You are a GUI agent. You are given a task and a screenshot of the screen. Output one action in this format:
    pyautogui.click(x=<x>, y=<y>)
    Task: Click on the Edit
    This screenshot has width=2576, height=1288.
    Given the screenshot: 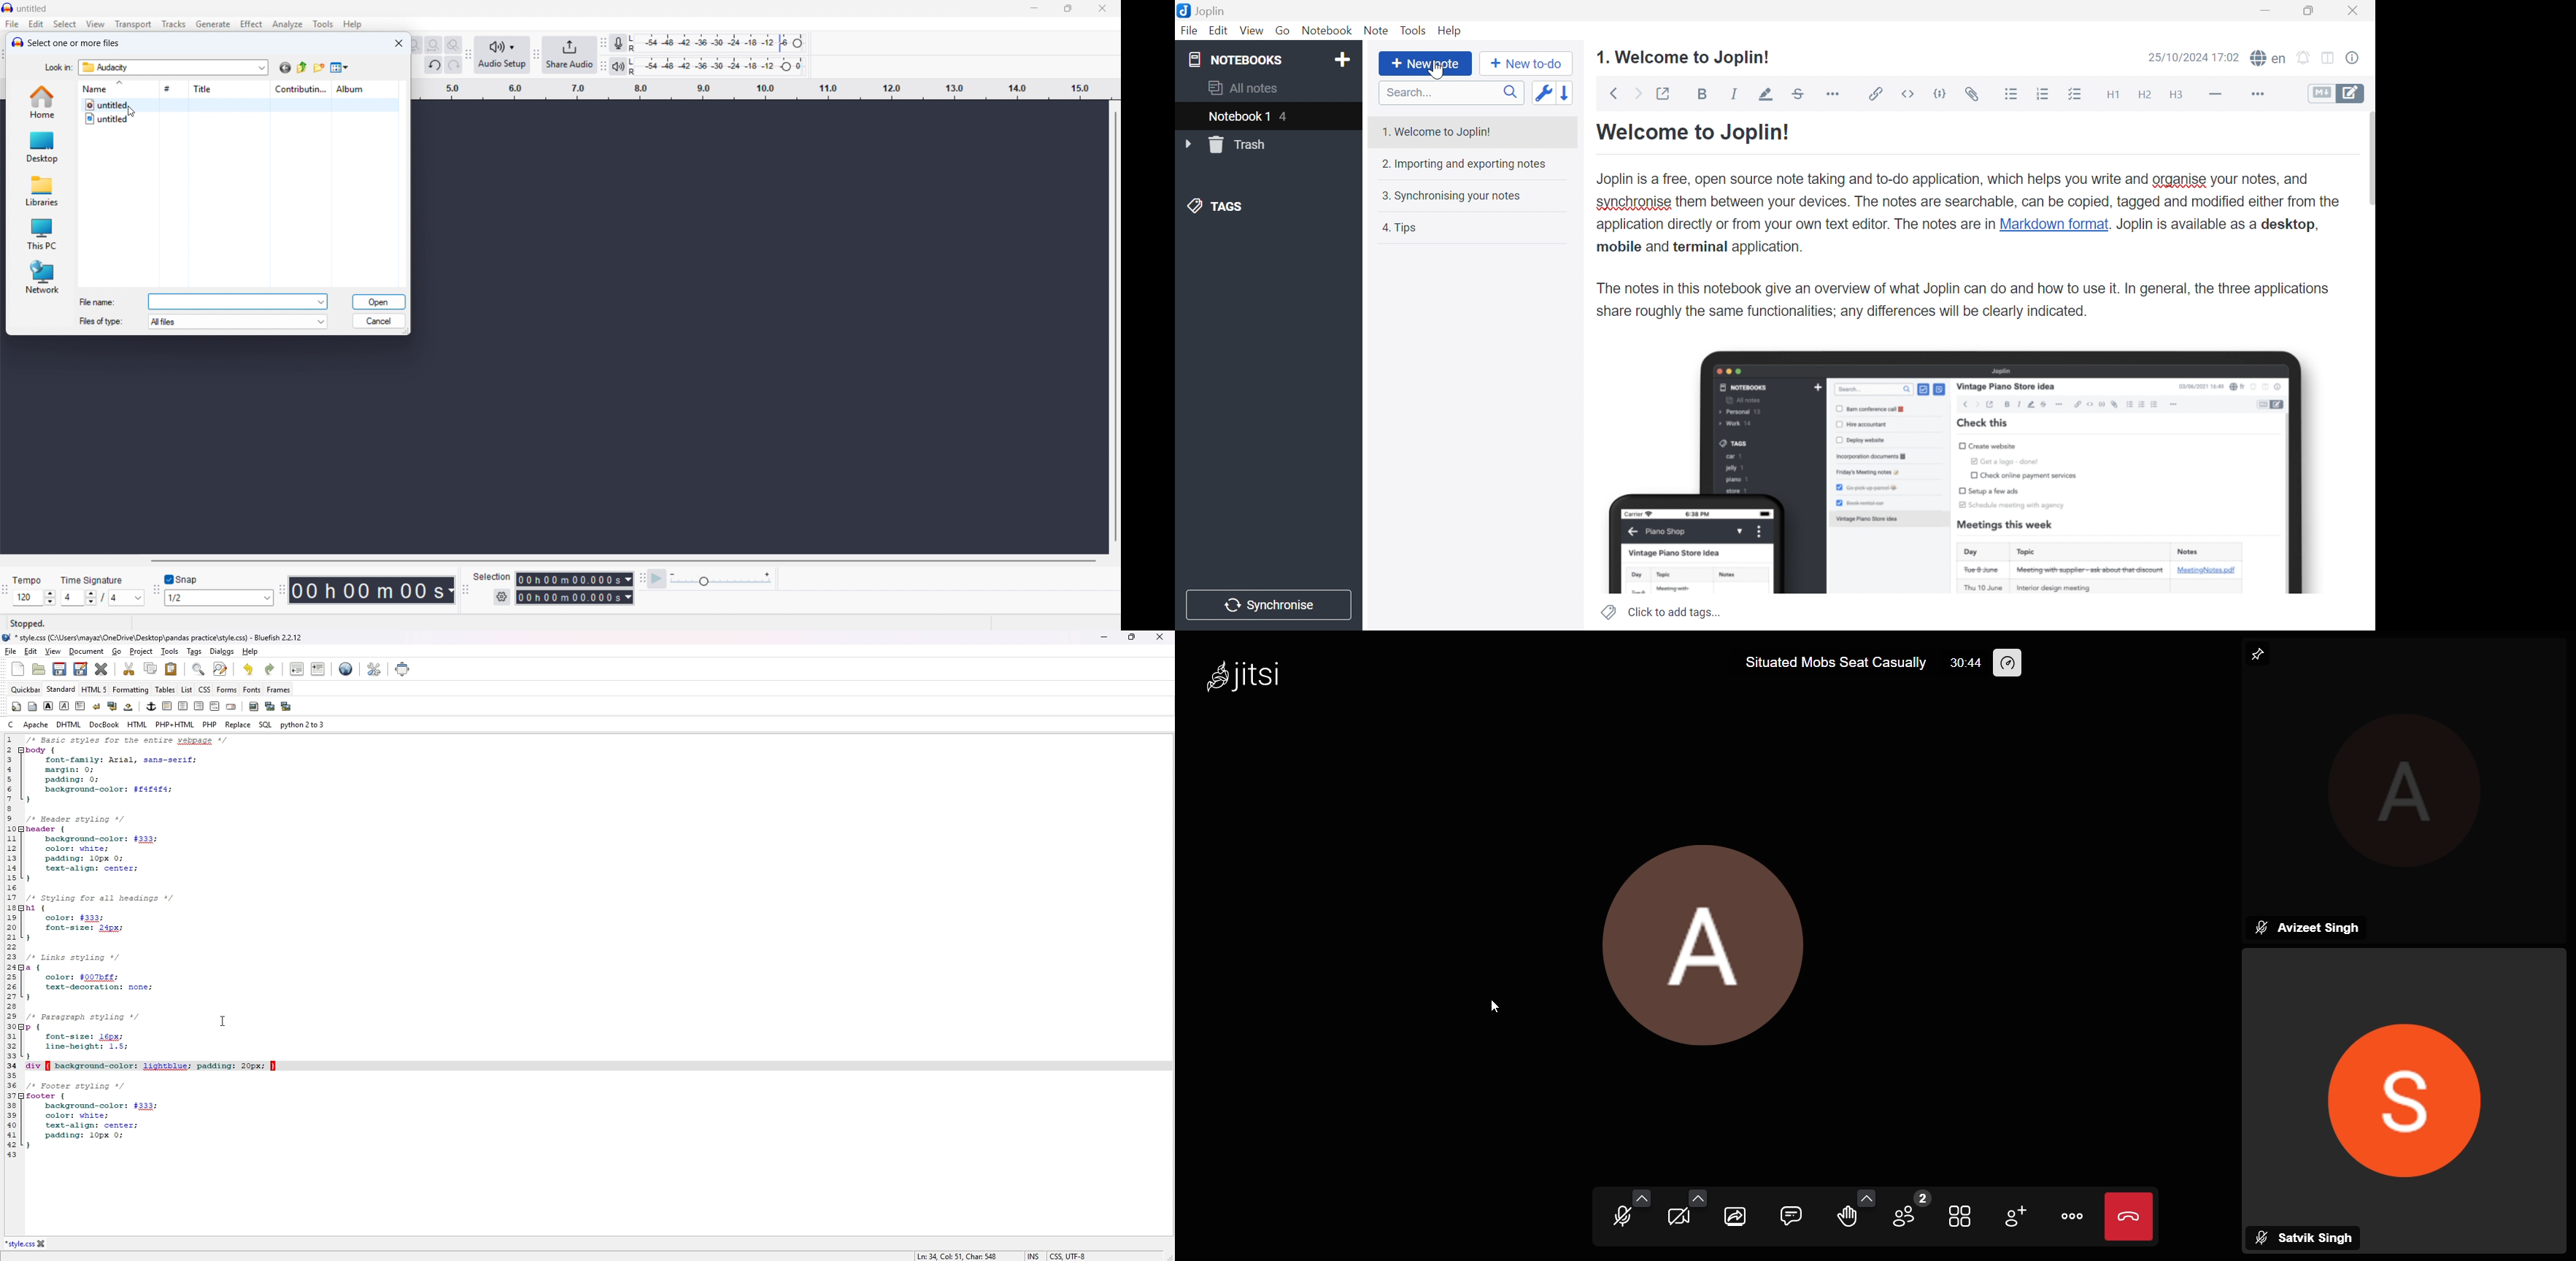 What is the action you would take?
    pyautogui.click(x=1219, y=31)
    